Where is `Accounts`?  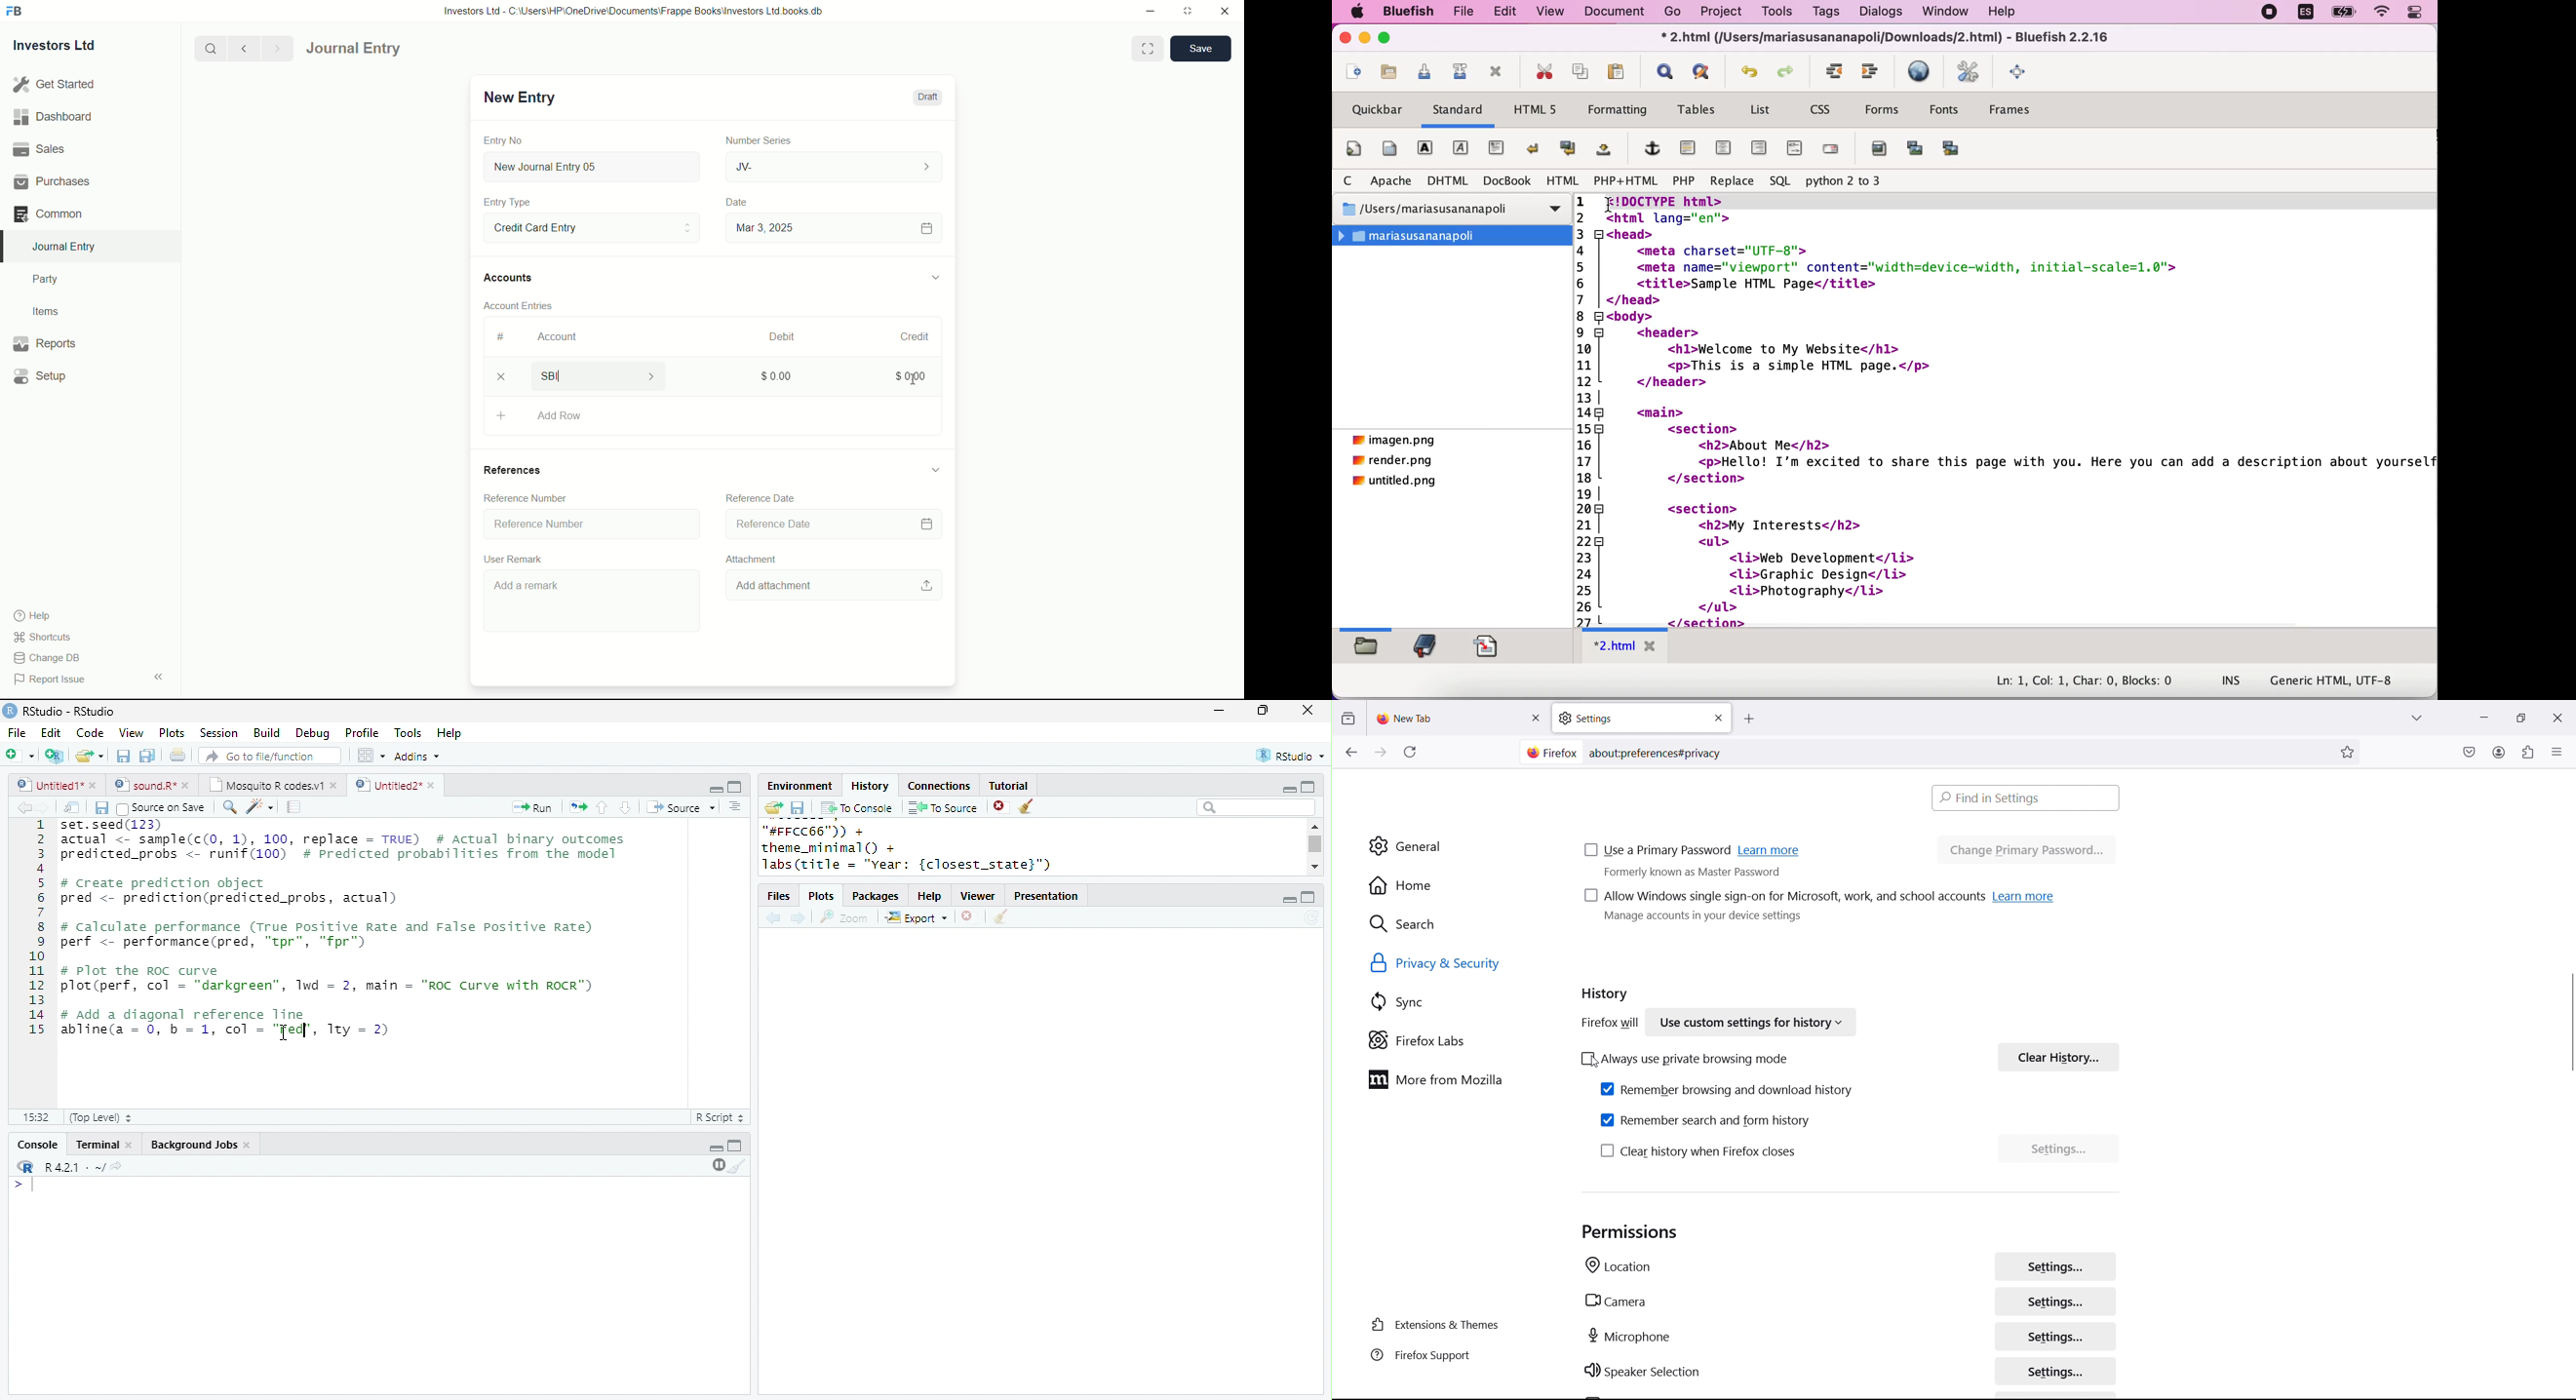
Accounts is located at coordinates (511, 278).